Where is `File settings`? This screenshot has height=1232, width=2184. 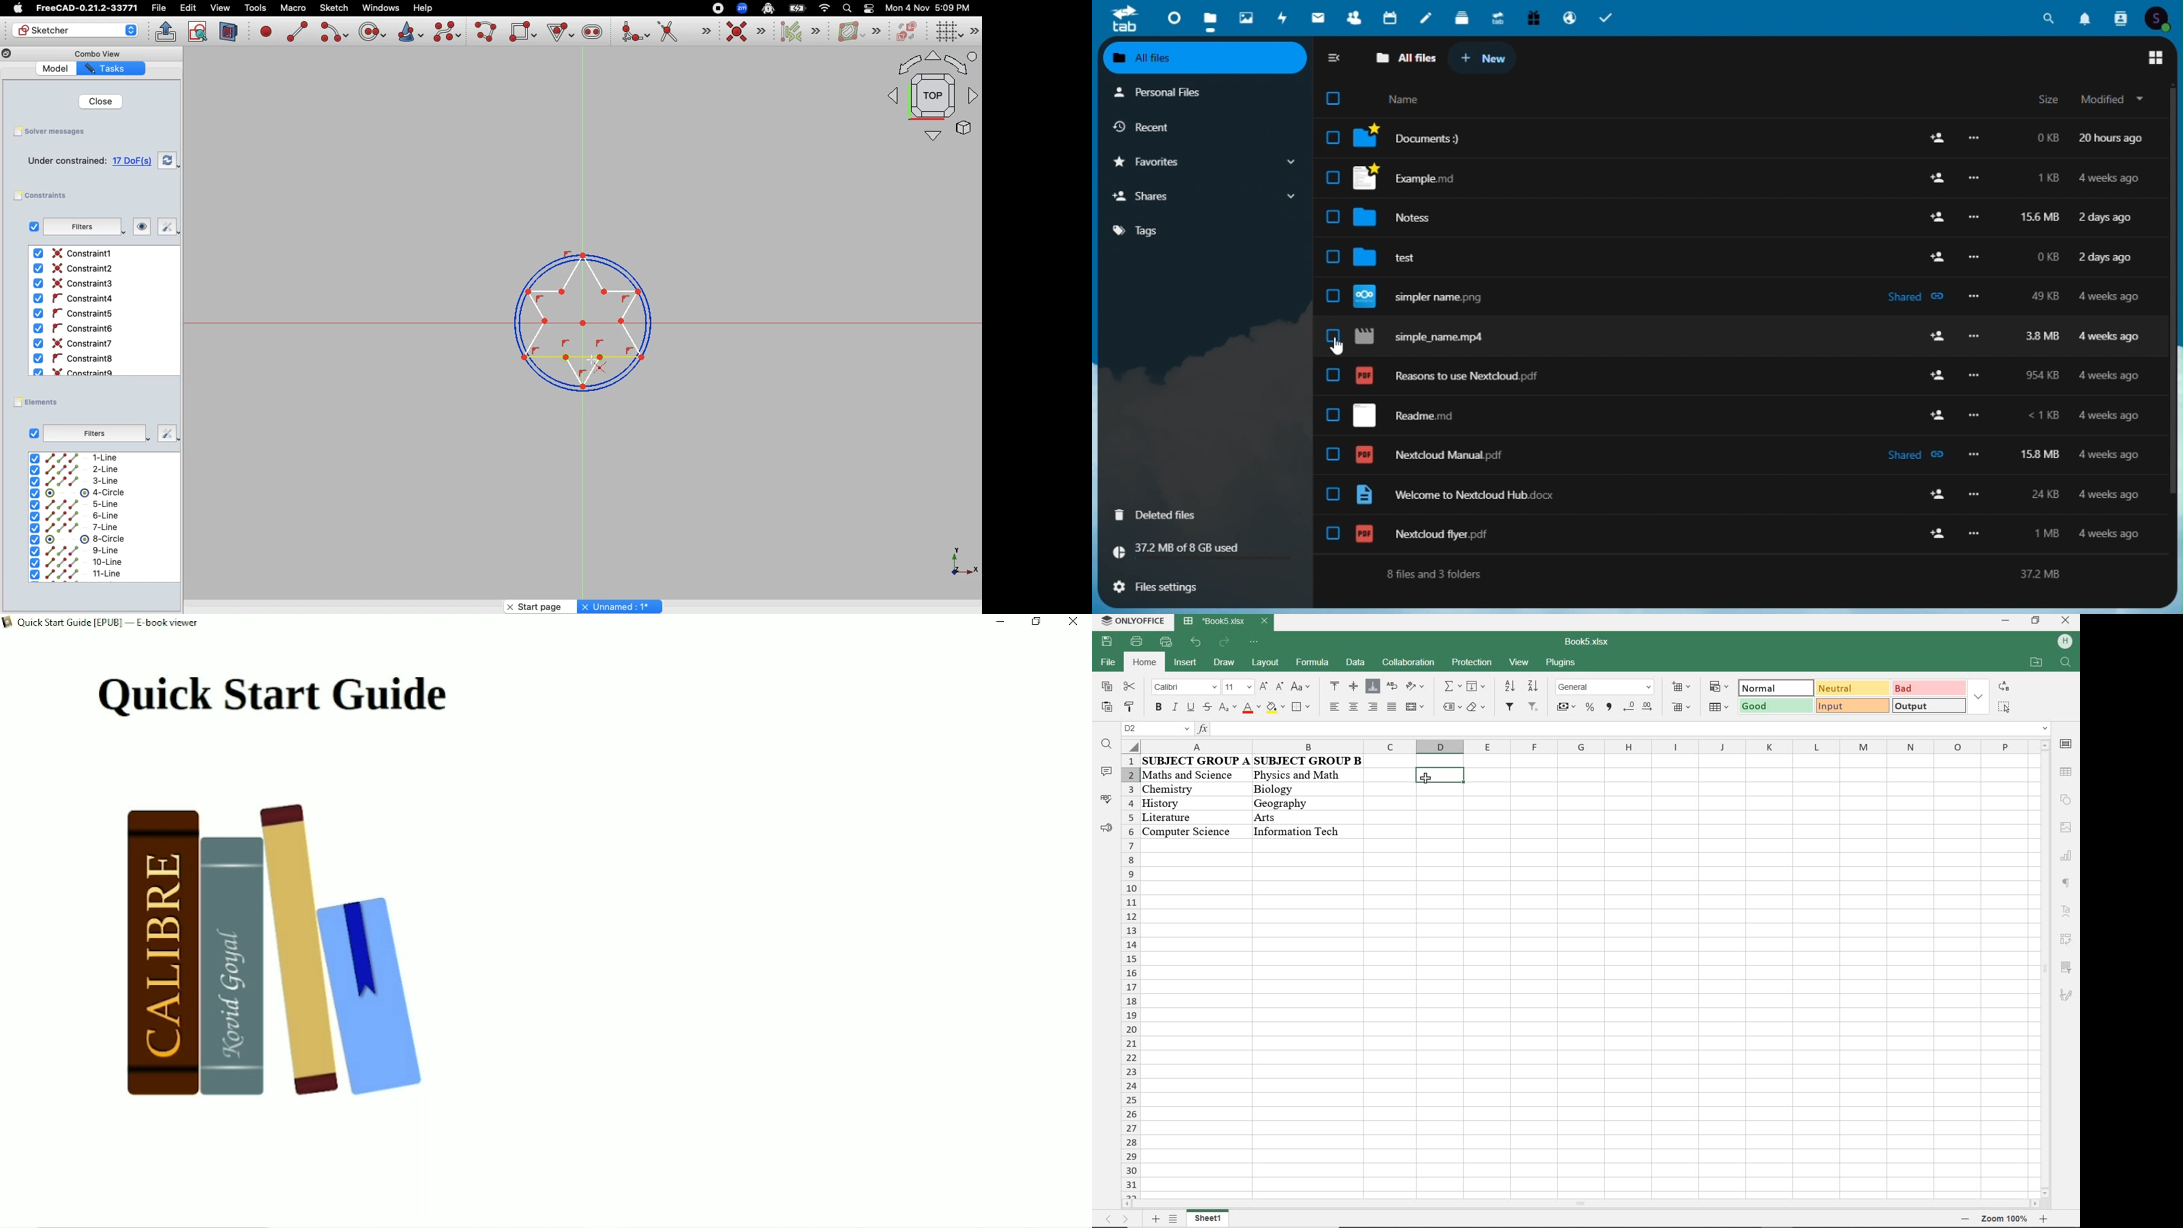 File settings is located at coordinates (1166, 587).